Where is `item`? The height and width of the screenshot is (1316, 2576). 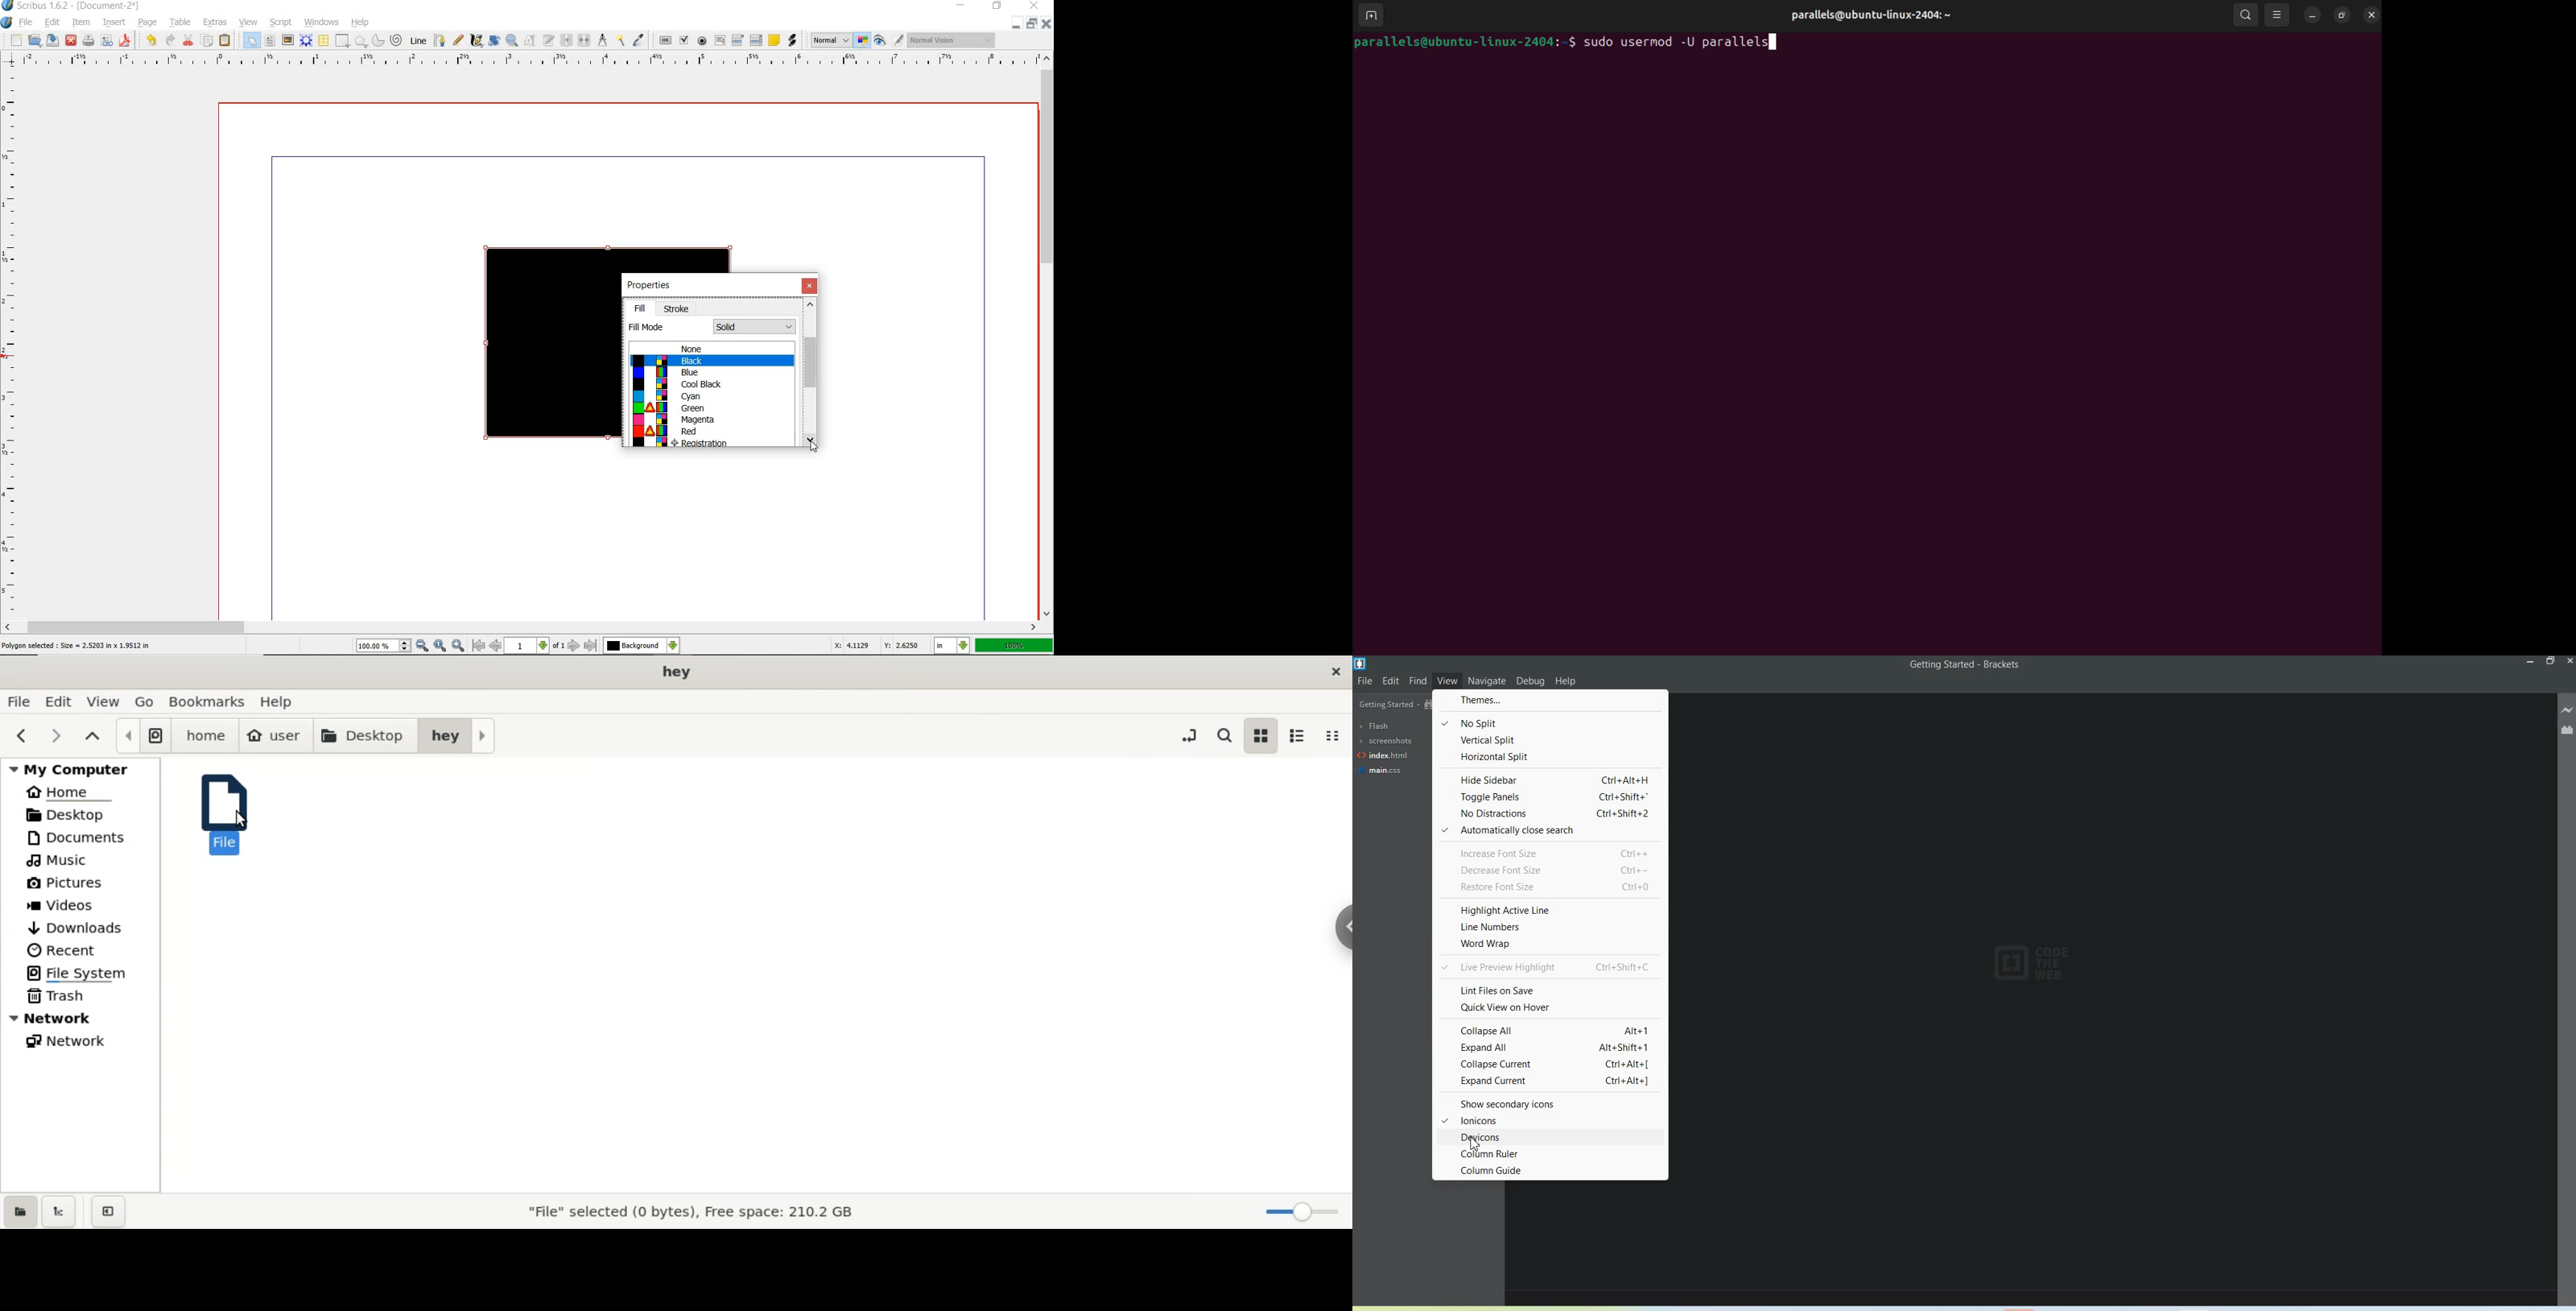 item is located at coordinates (82, 22).